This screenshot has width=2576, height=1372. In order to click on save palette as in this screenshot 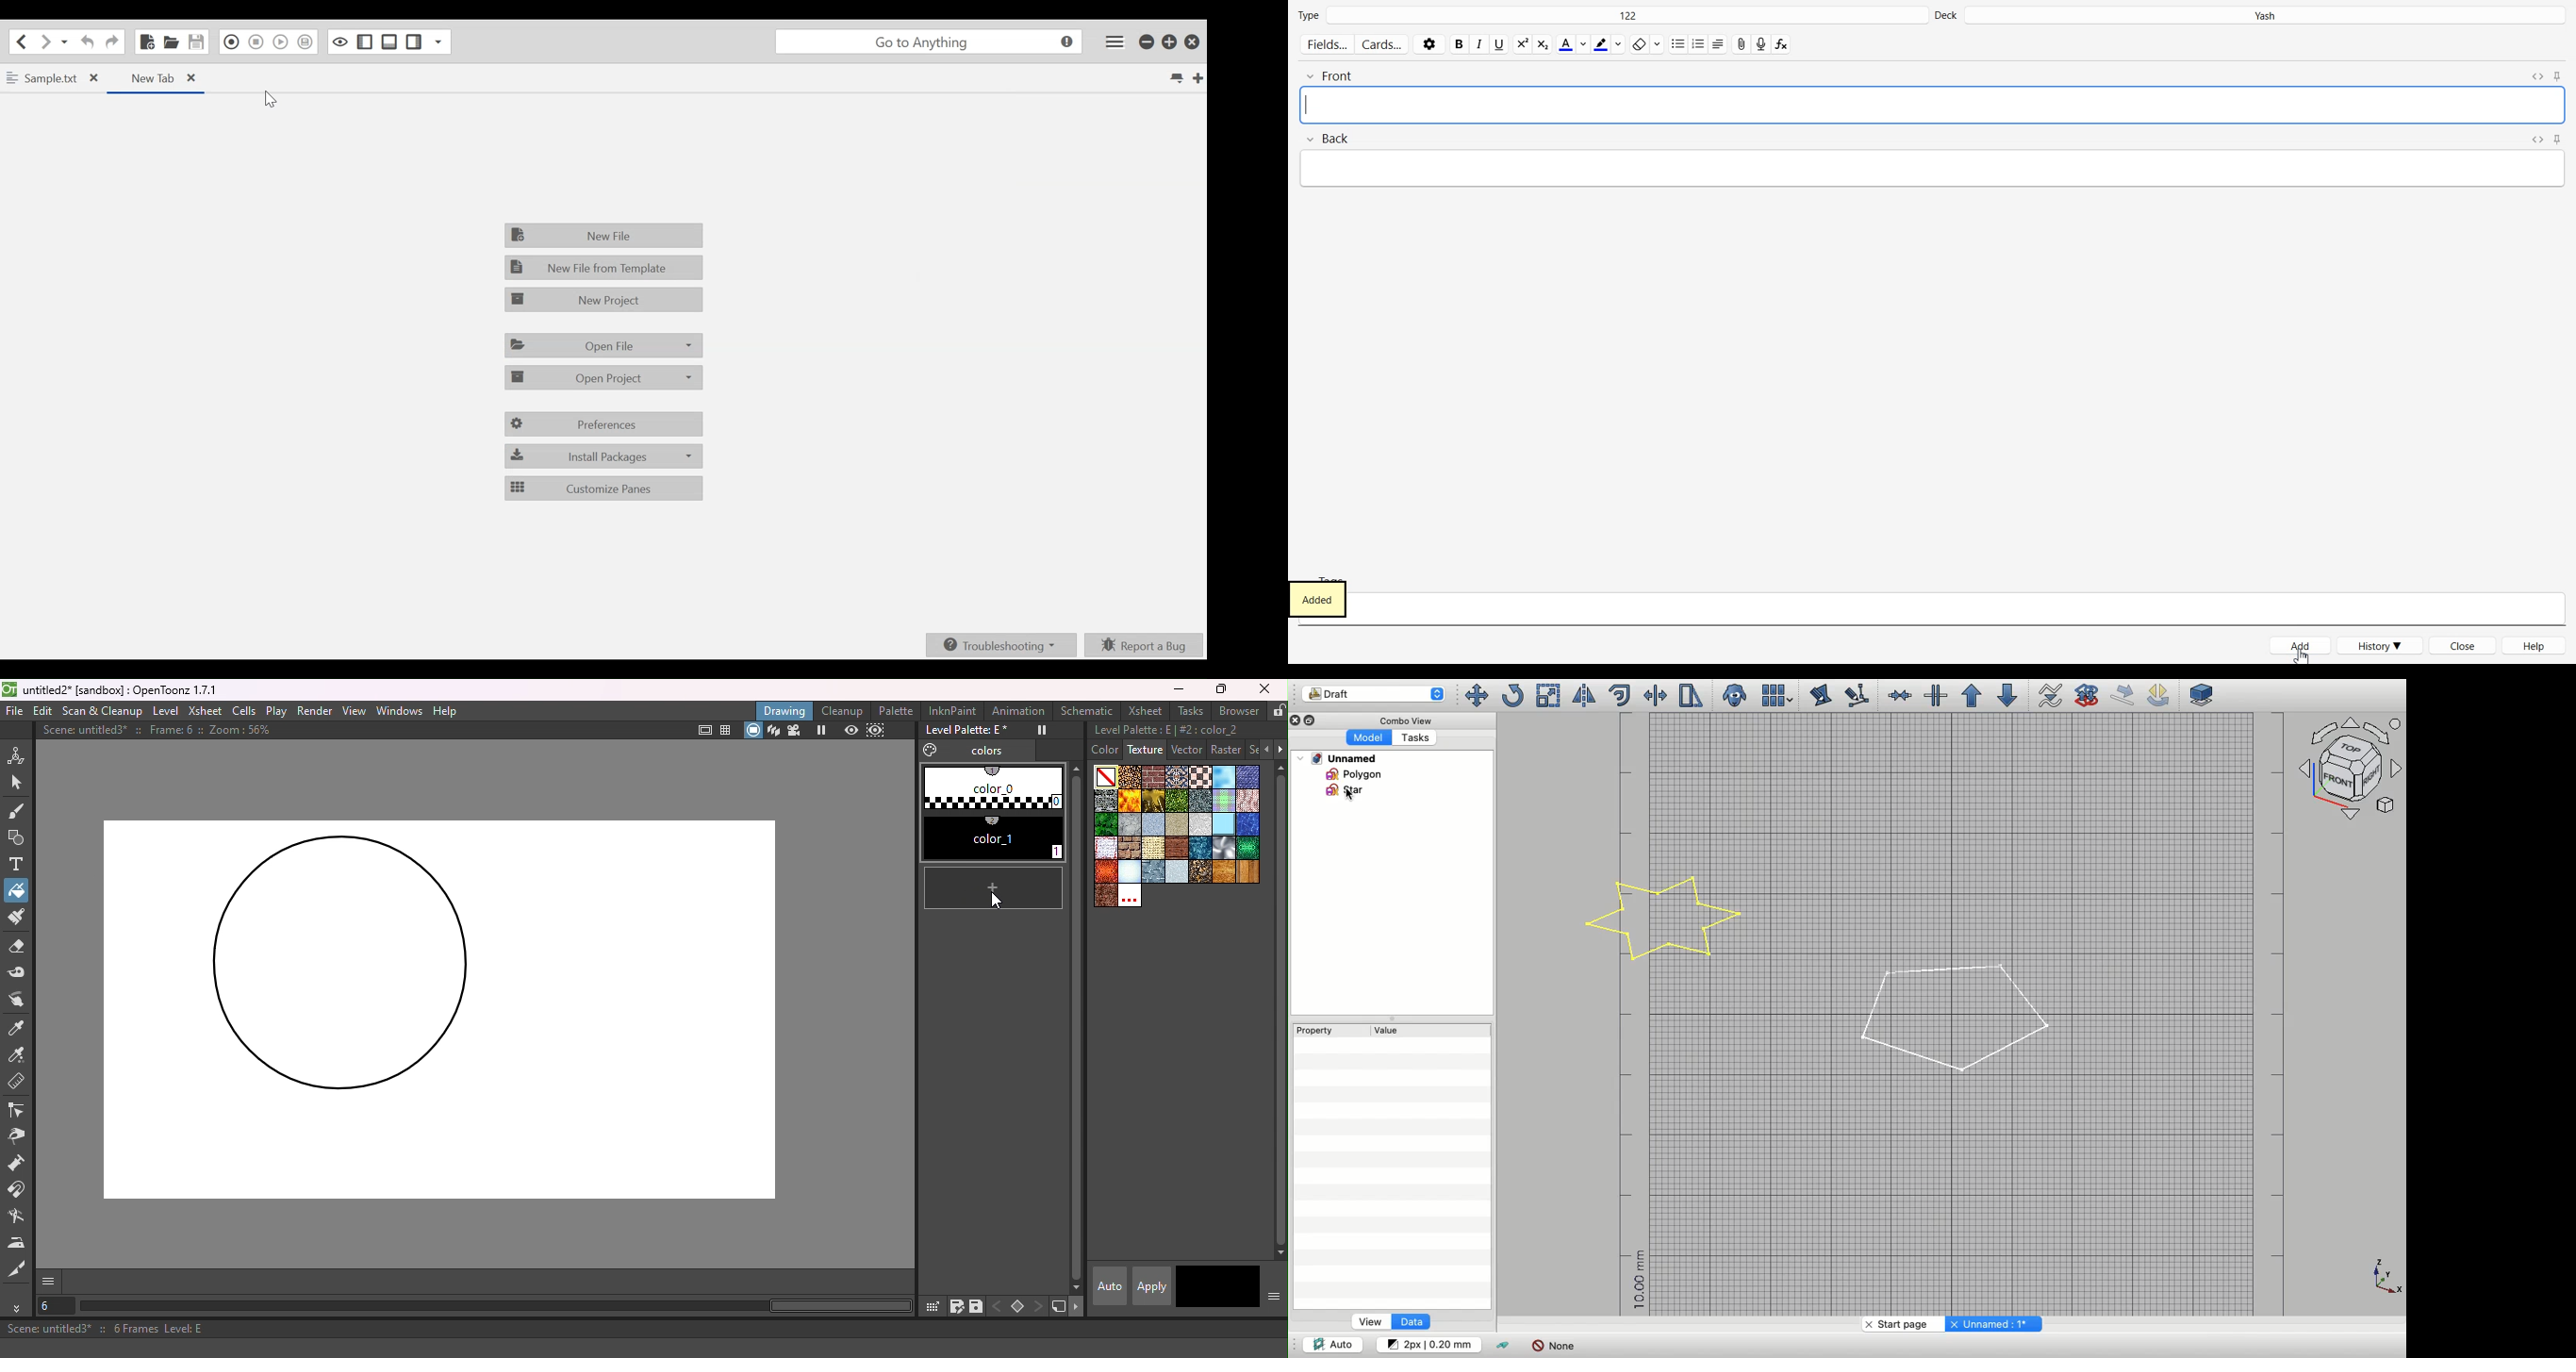, I will do `click(955, 1306)`.